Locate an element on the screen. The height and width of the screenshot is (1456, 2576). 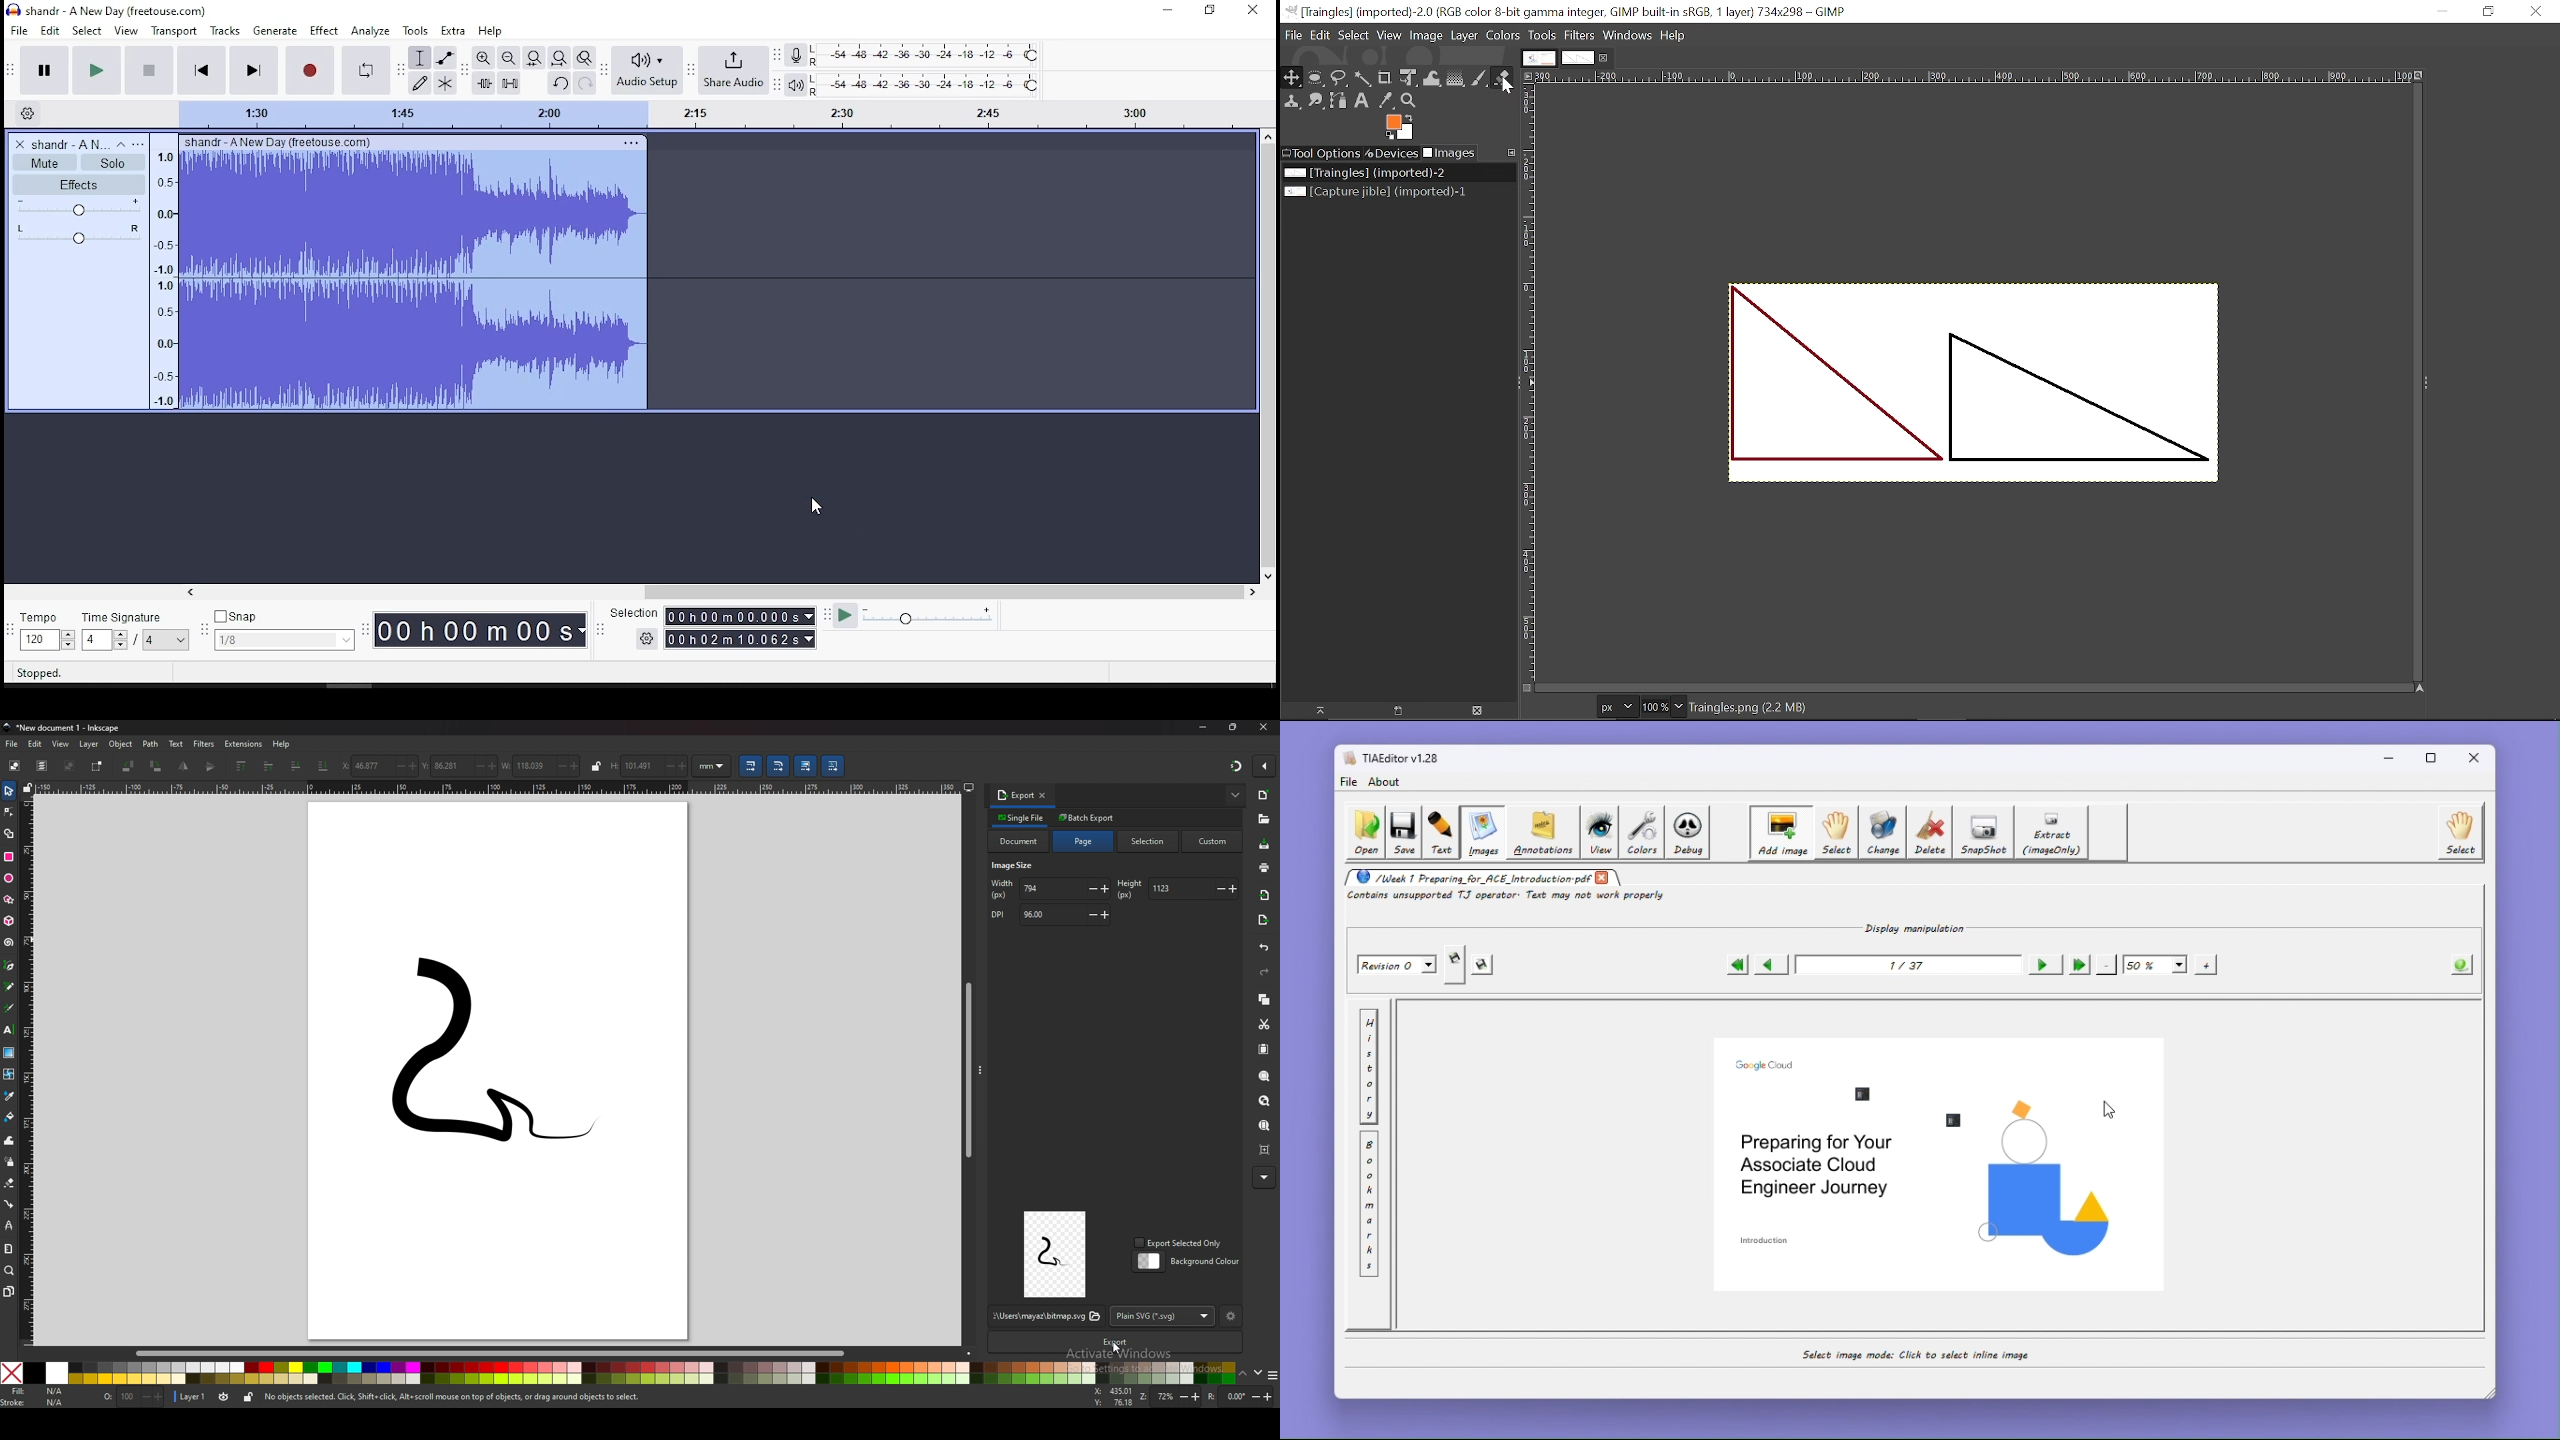
view is located at coordinates (61, 745).